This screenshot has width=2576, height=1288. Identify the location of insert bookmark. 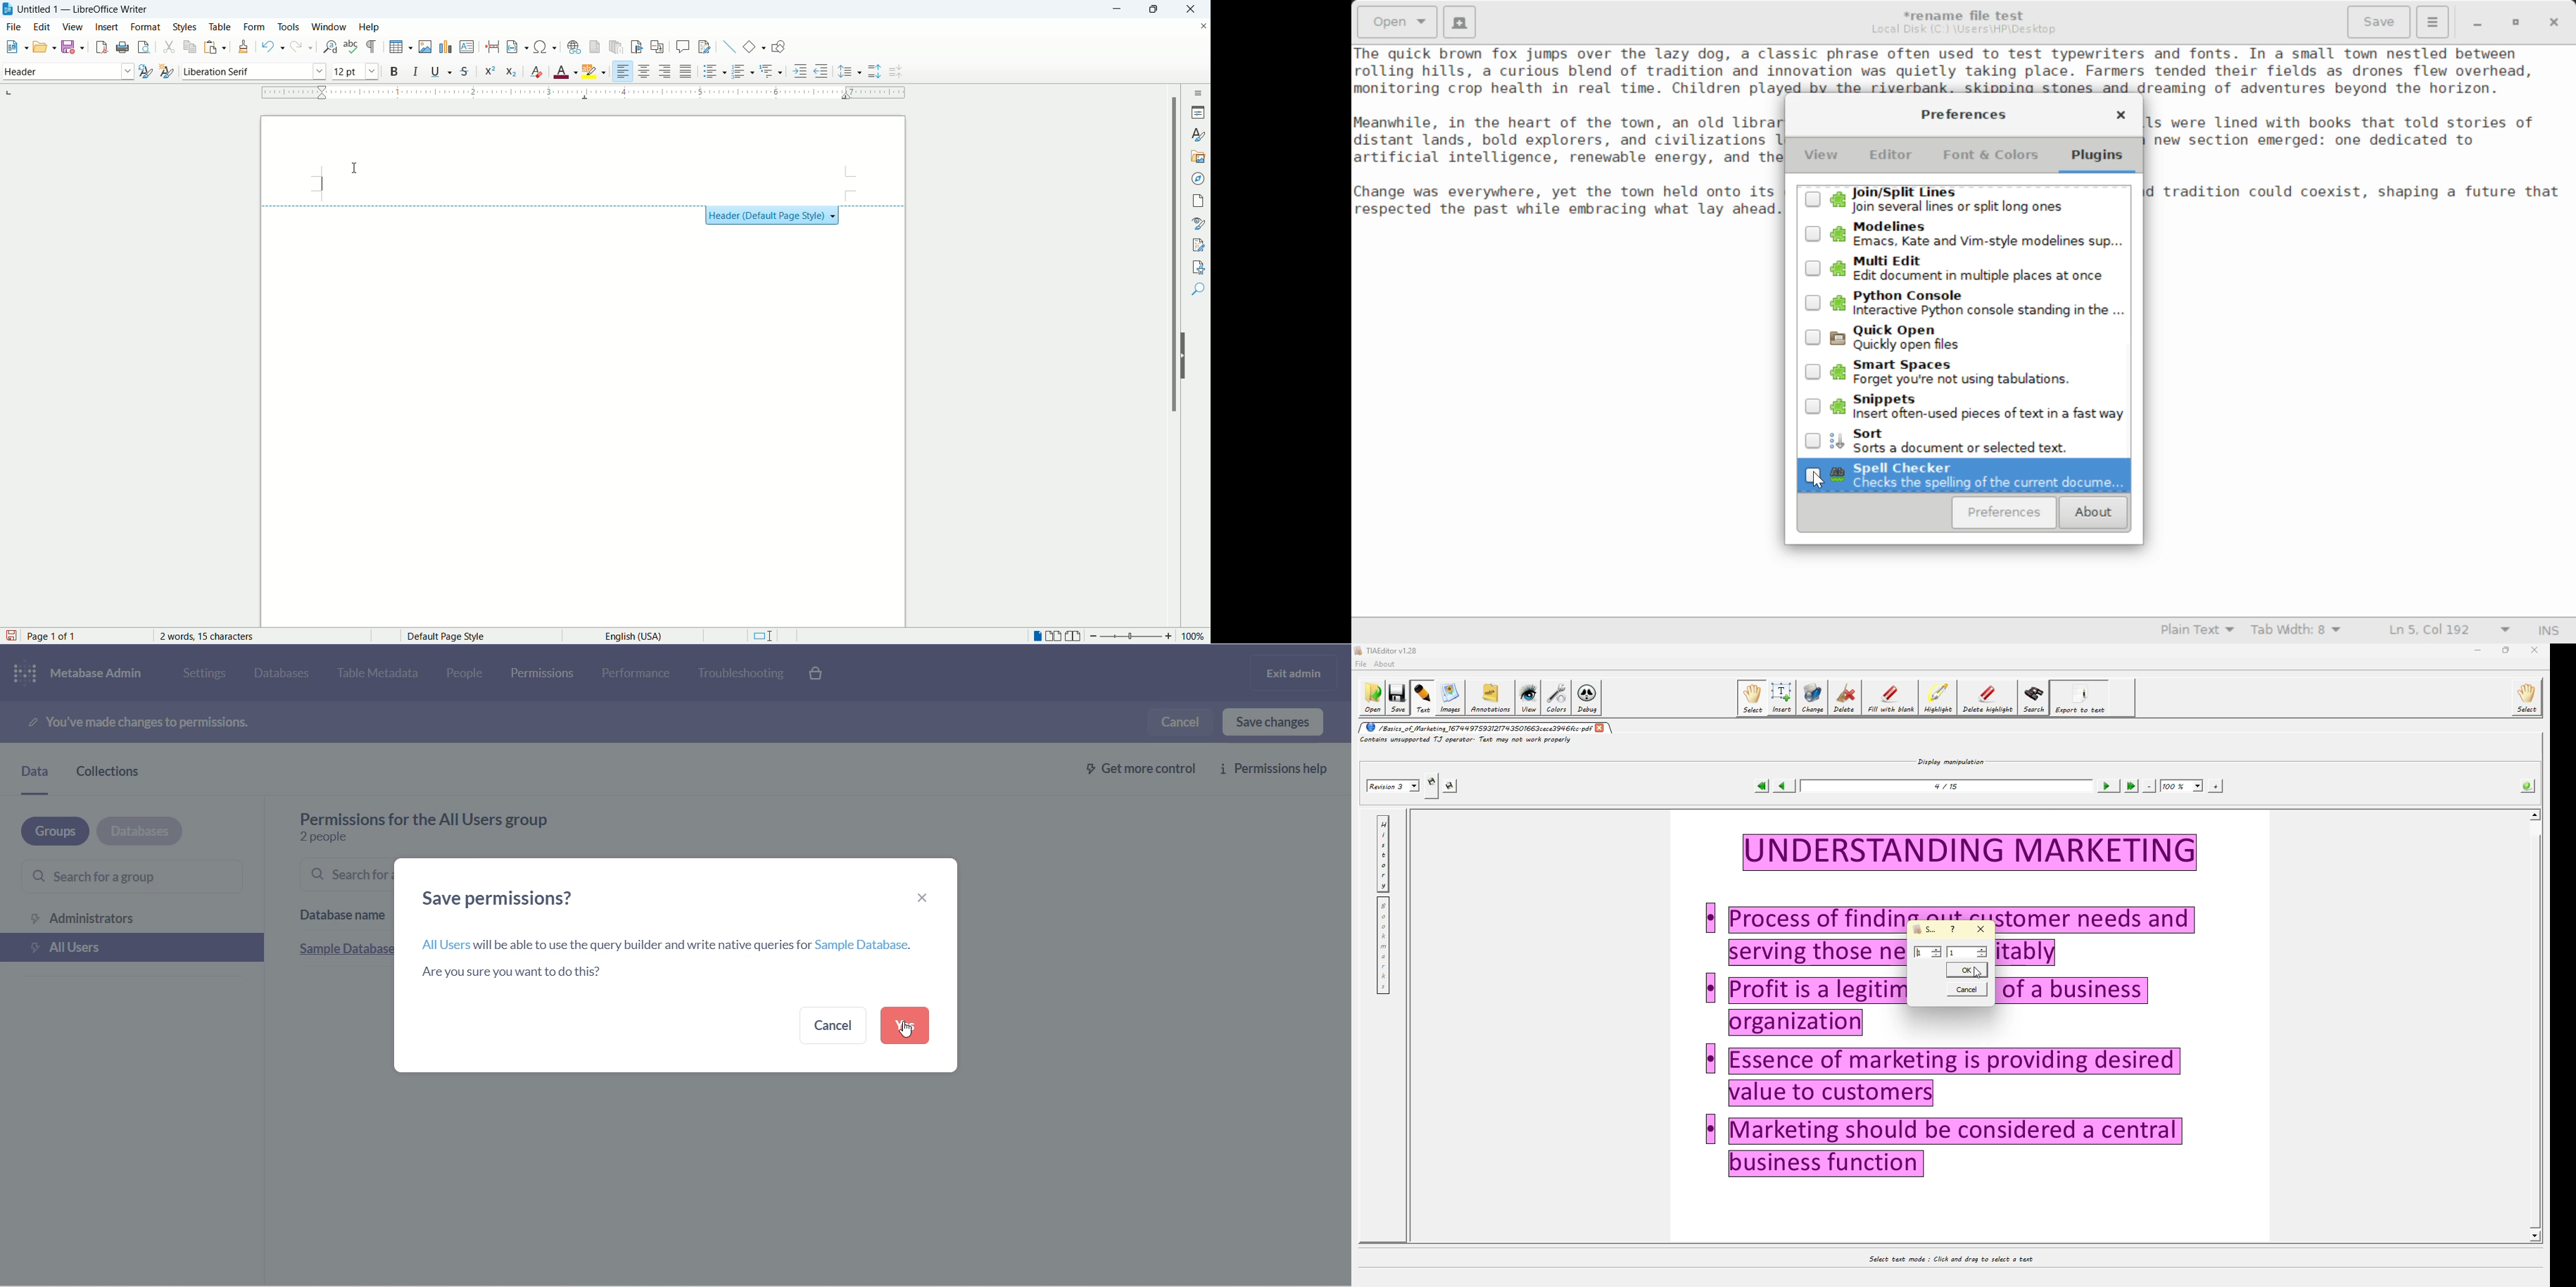
(638, 46).